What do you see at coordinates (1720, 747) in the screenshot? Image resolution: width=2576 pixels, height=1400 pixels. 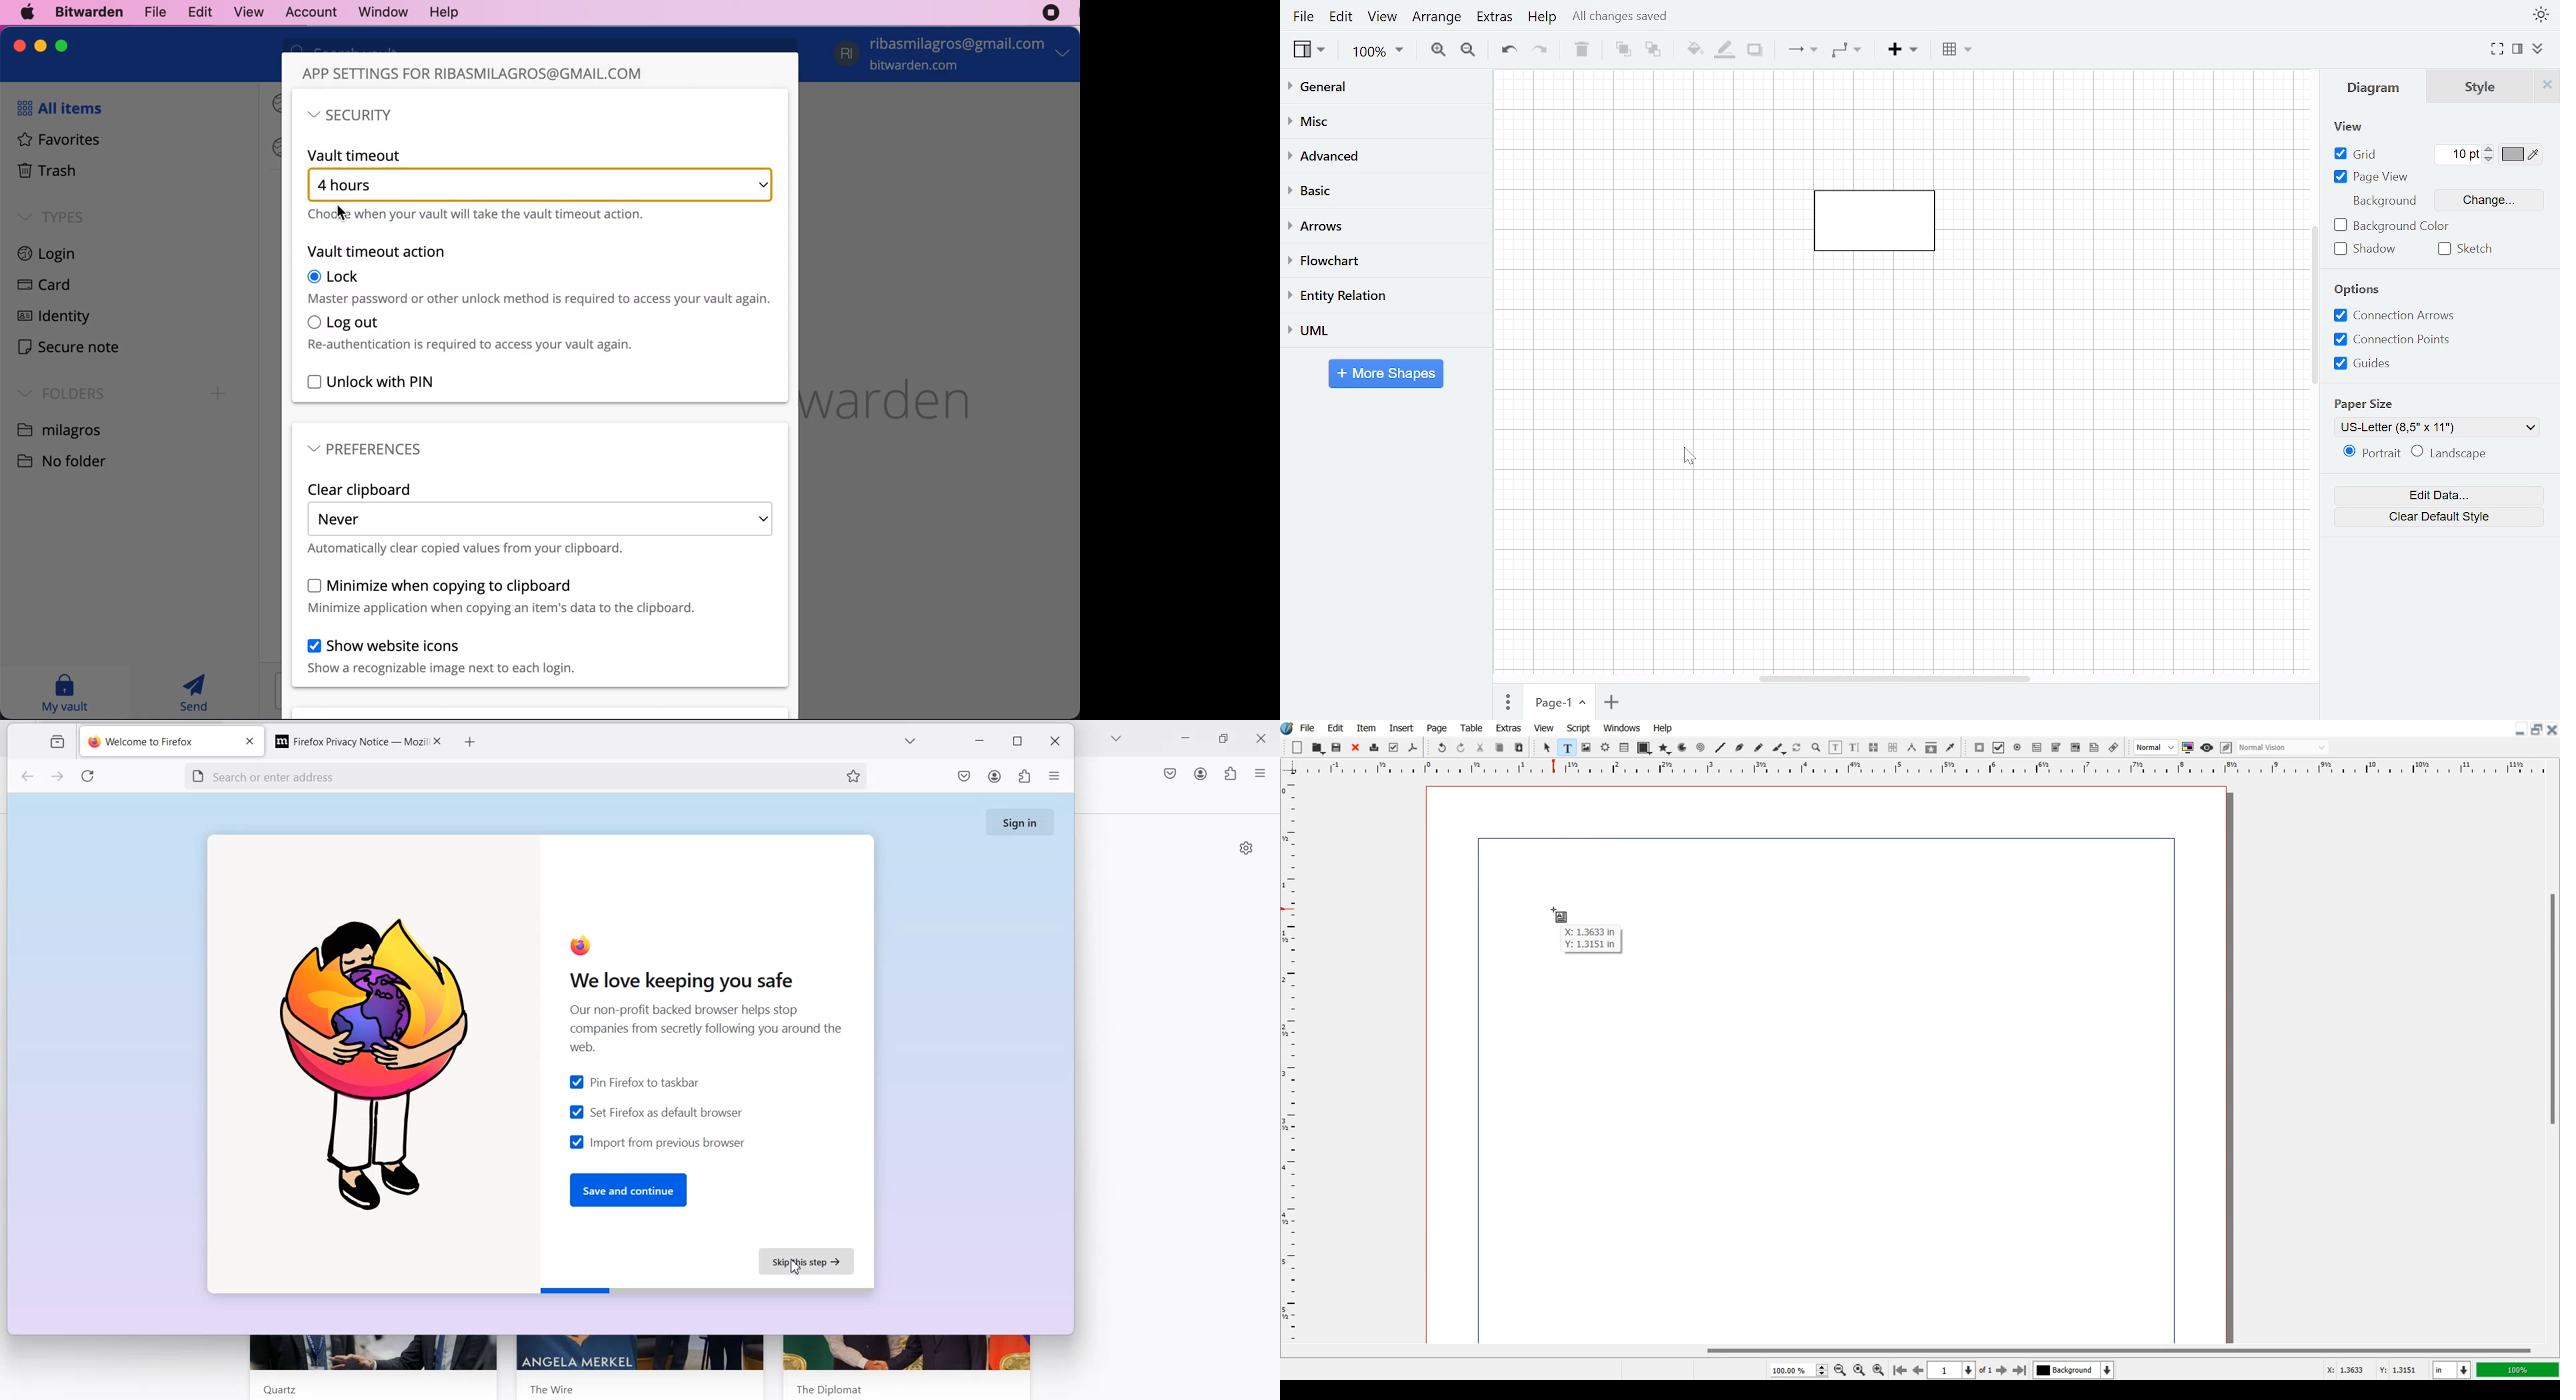 I see `Line` at bounding box center [1720, 747].